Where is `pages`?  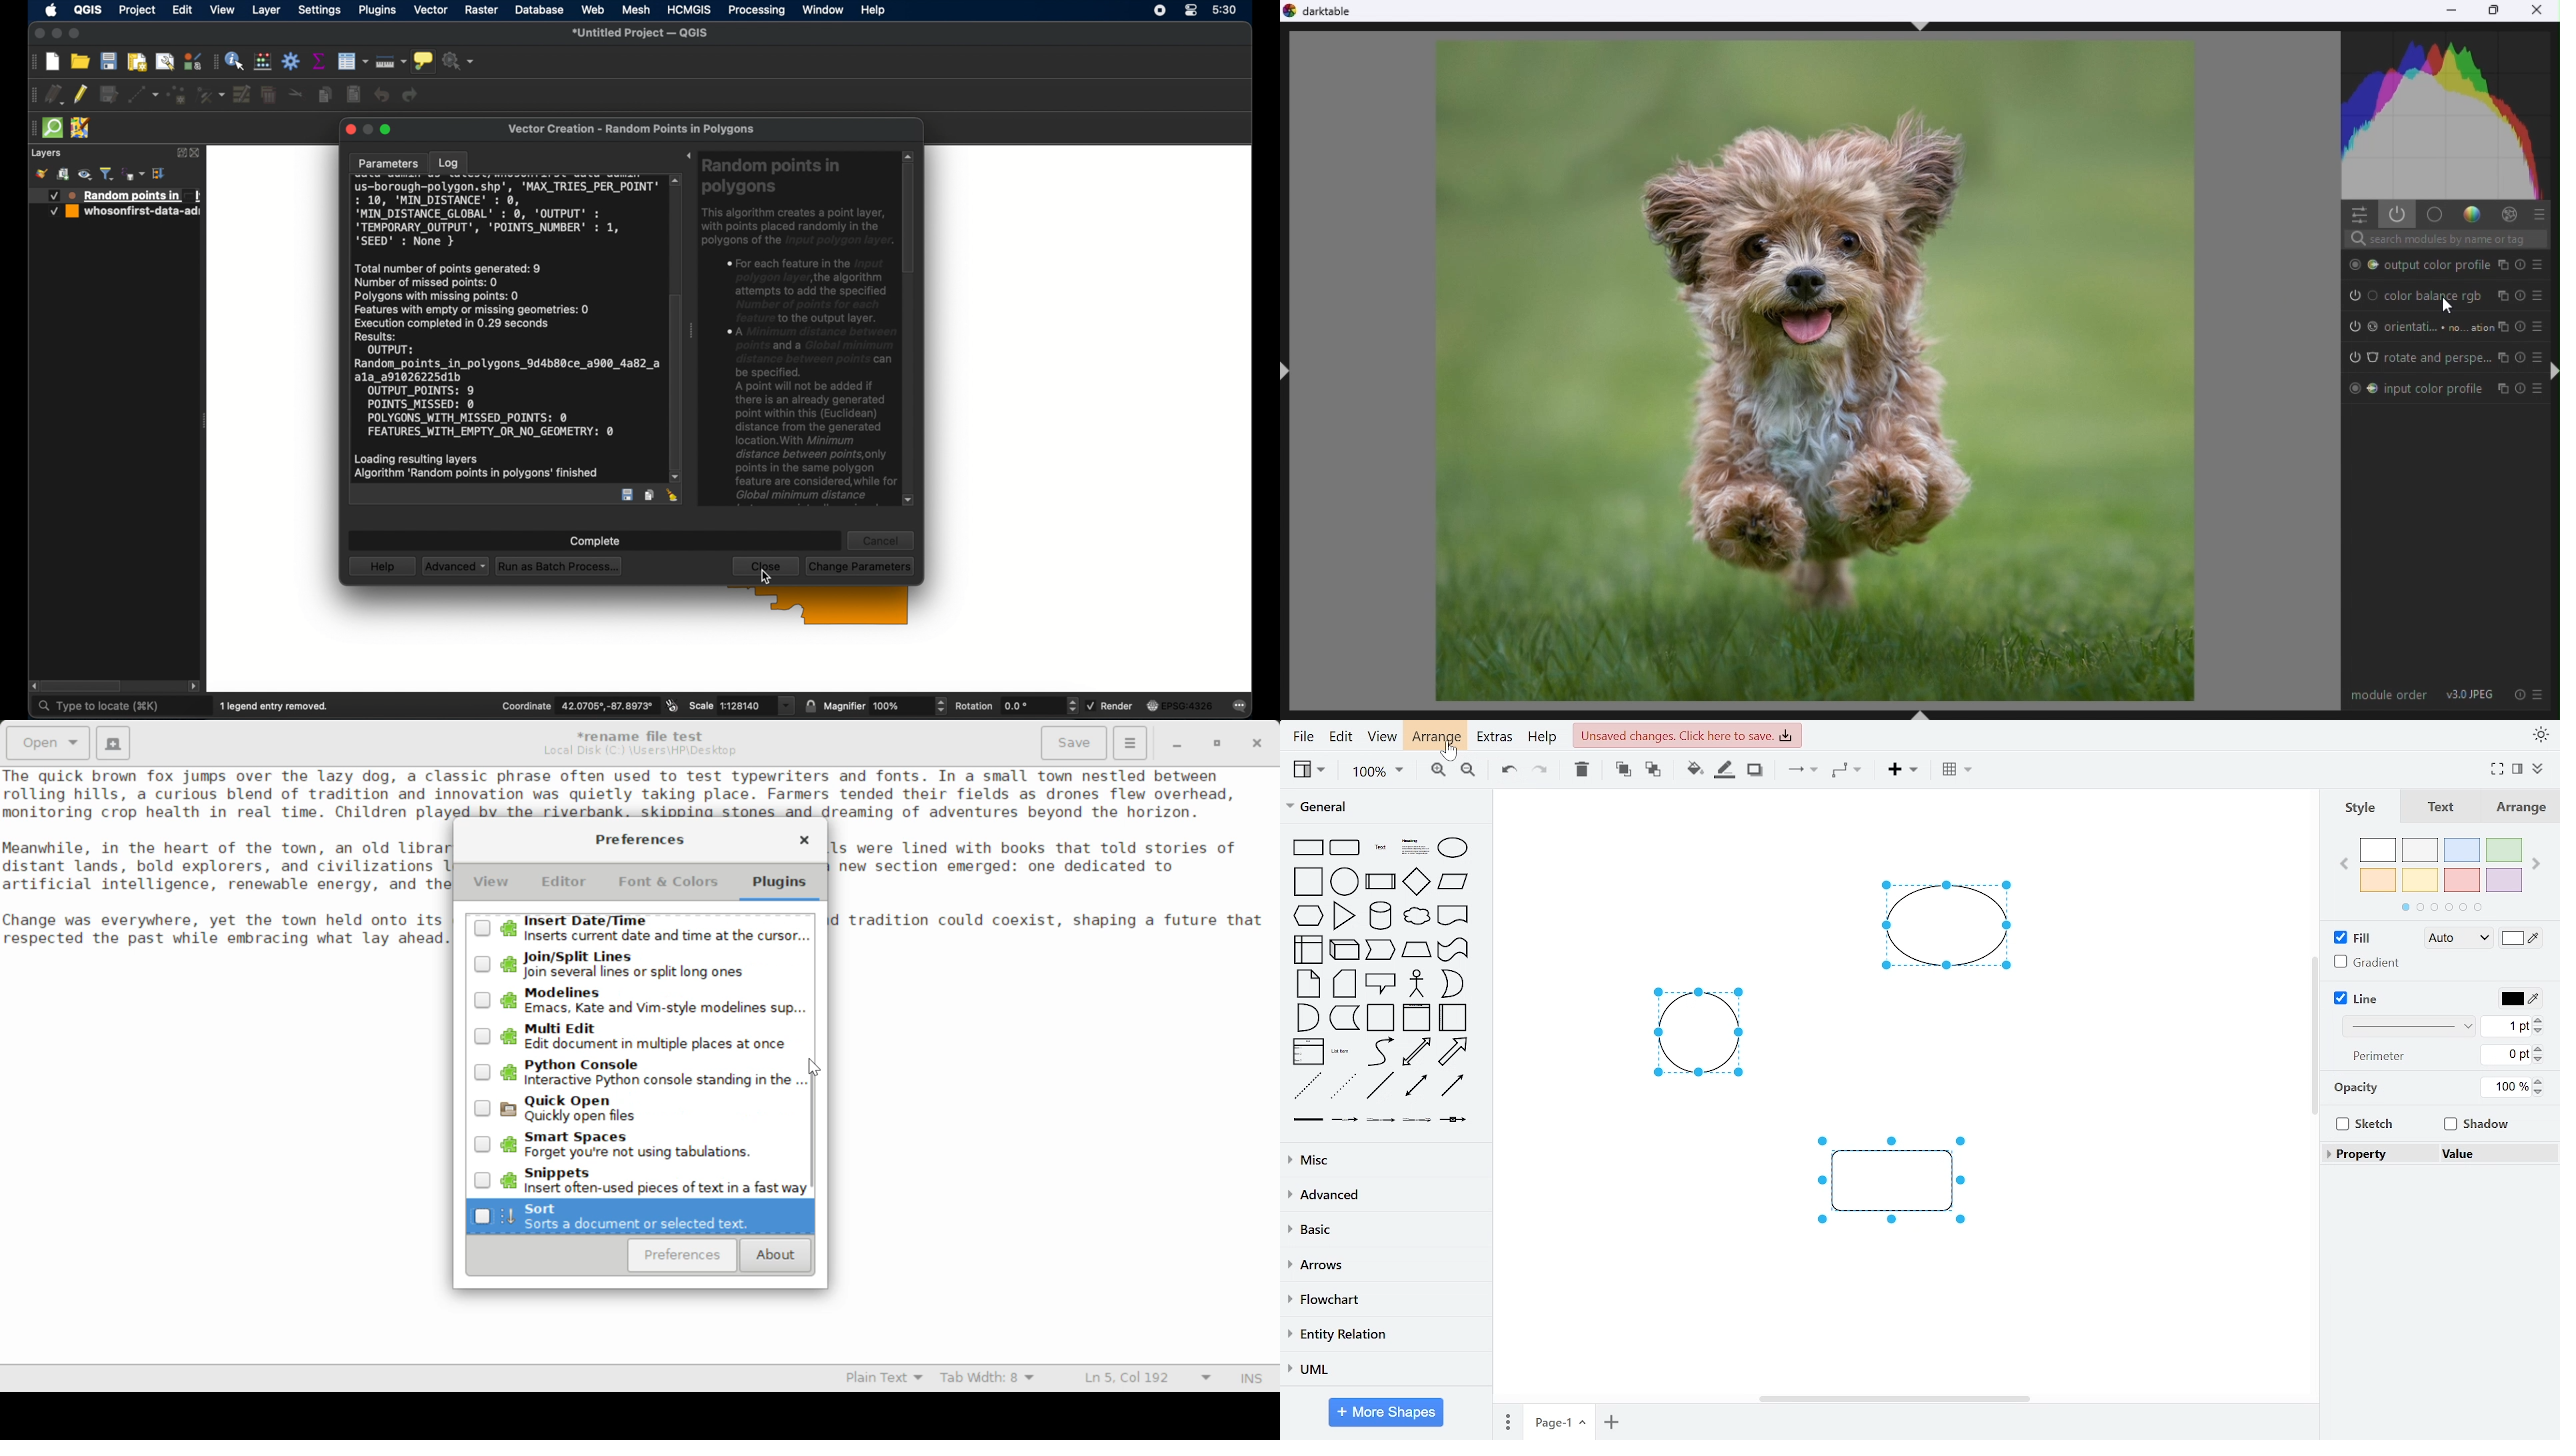 pages is located at coordinates (1505, 1422).